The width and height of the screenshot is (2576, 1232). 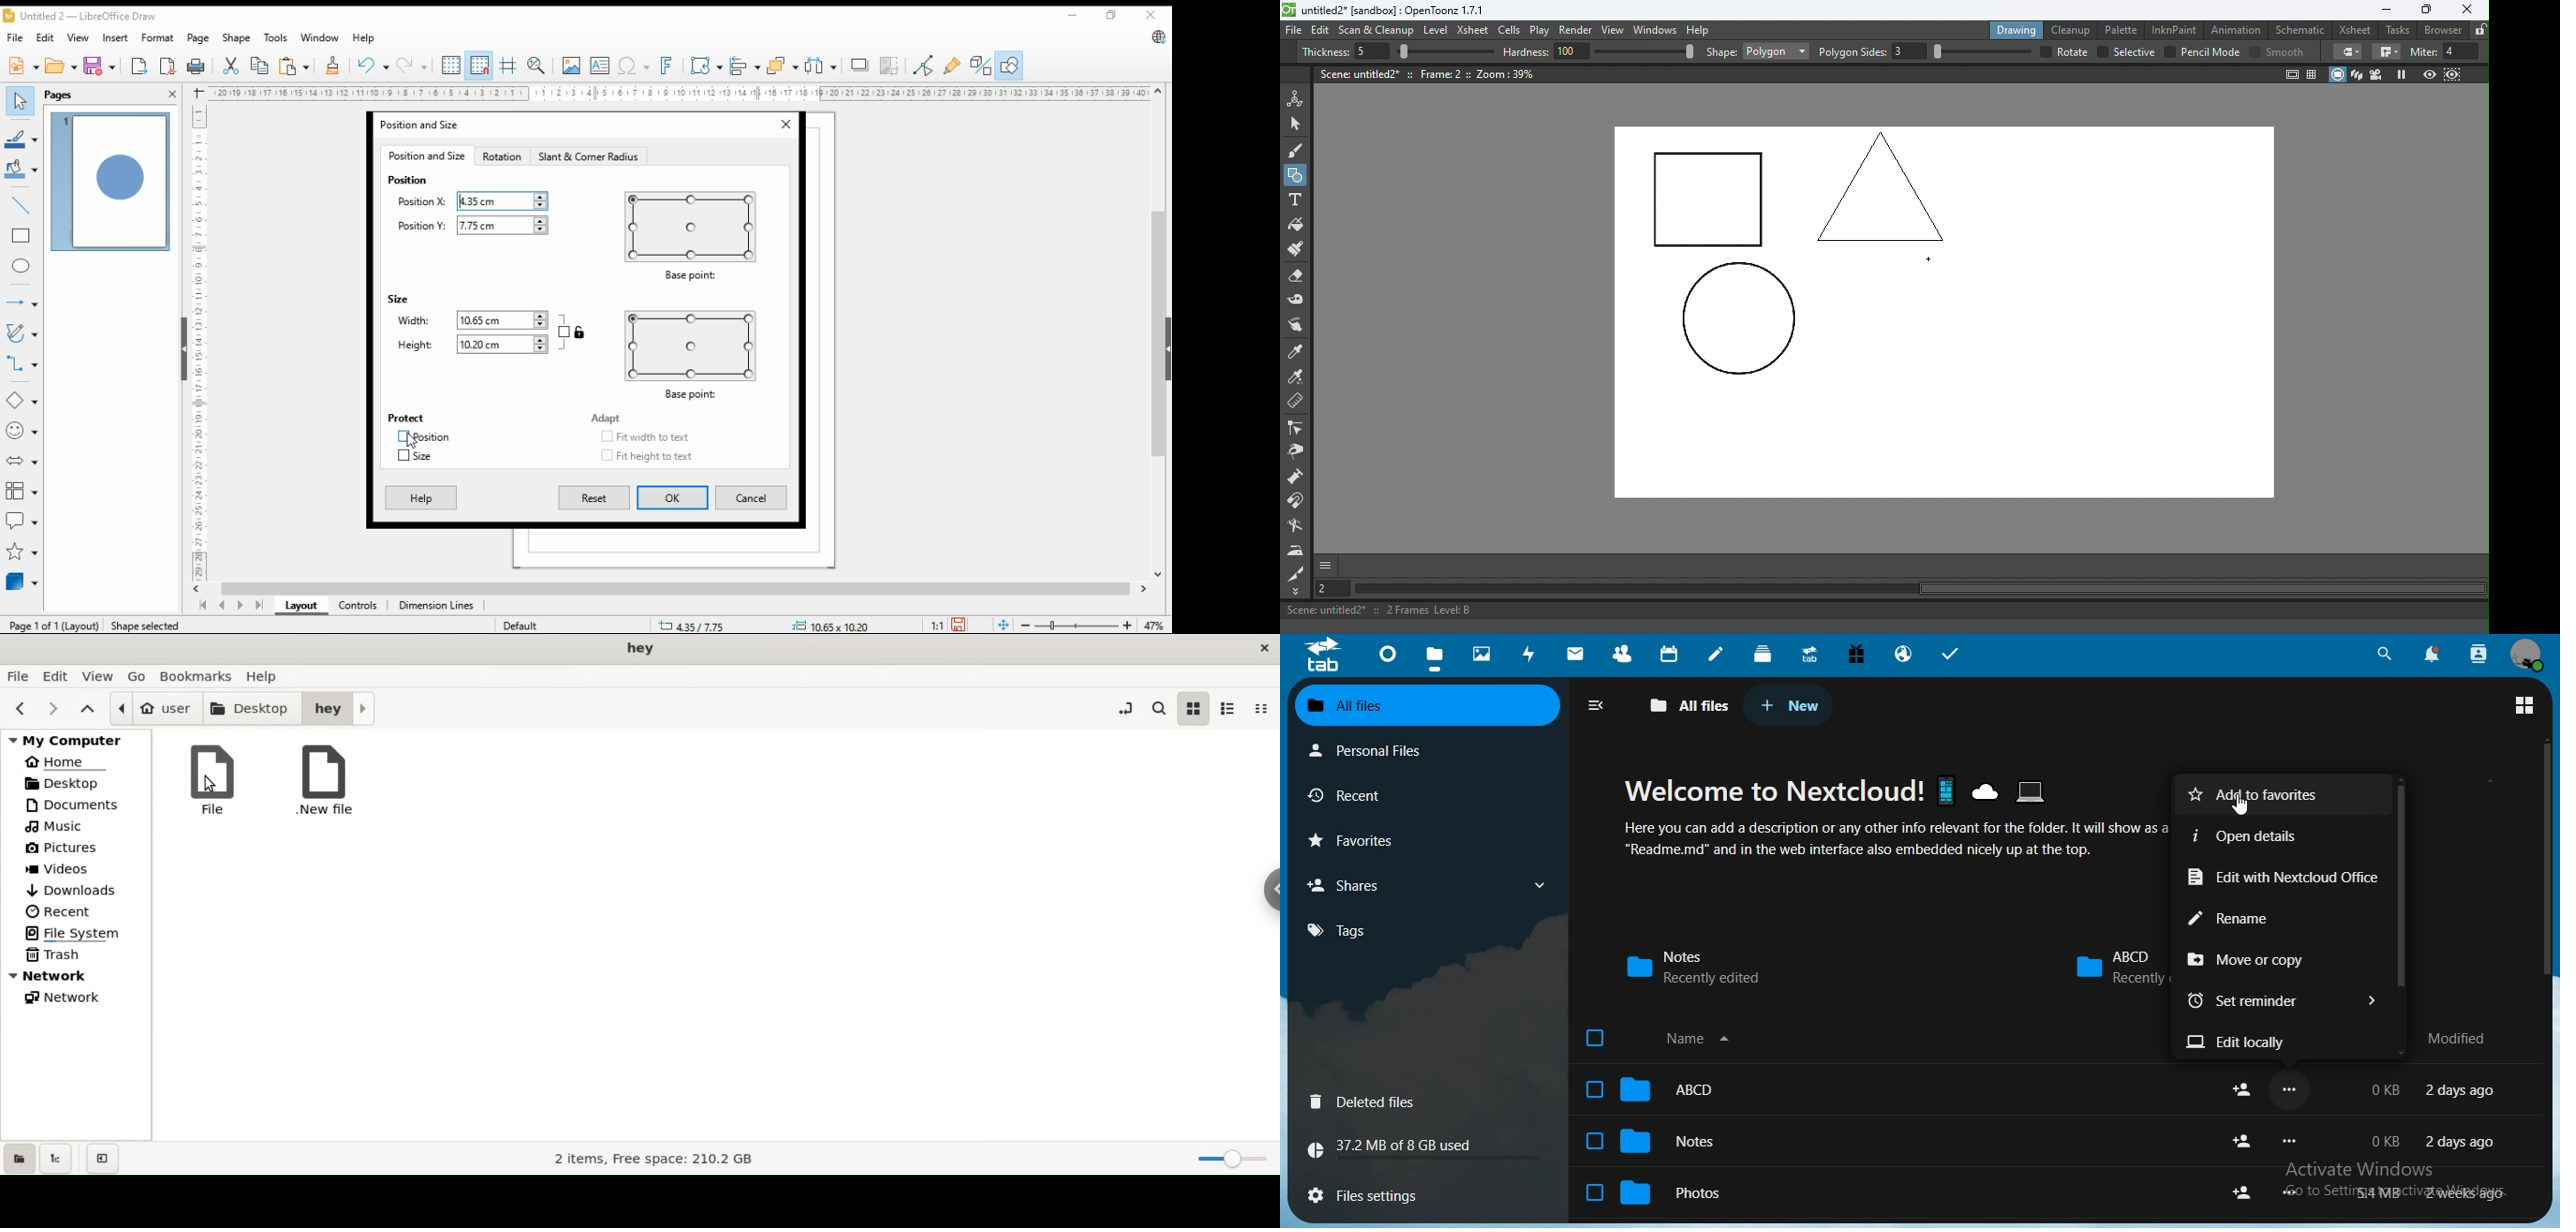 I want to click on calendar, so click(x=1671, y=653).